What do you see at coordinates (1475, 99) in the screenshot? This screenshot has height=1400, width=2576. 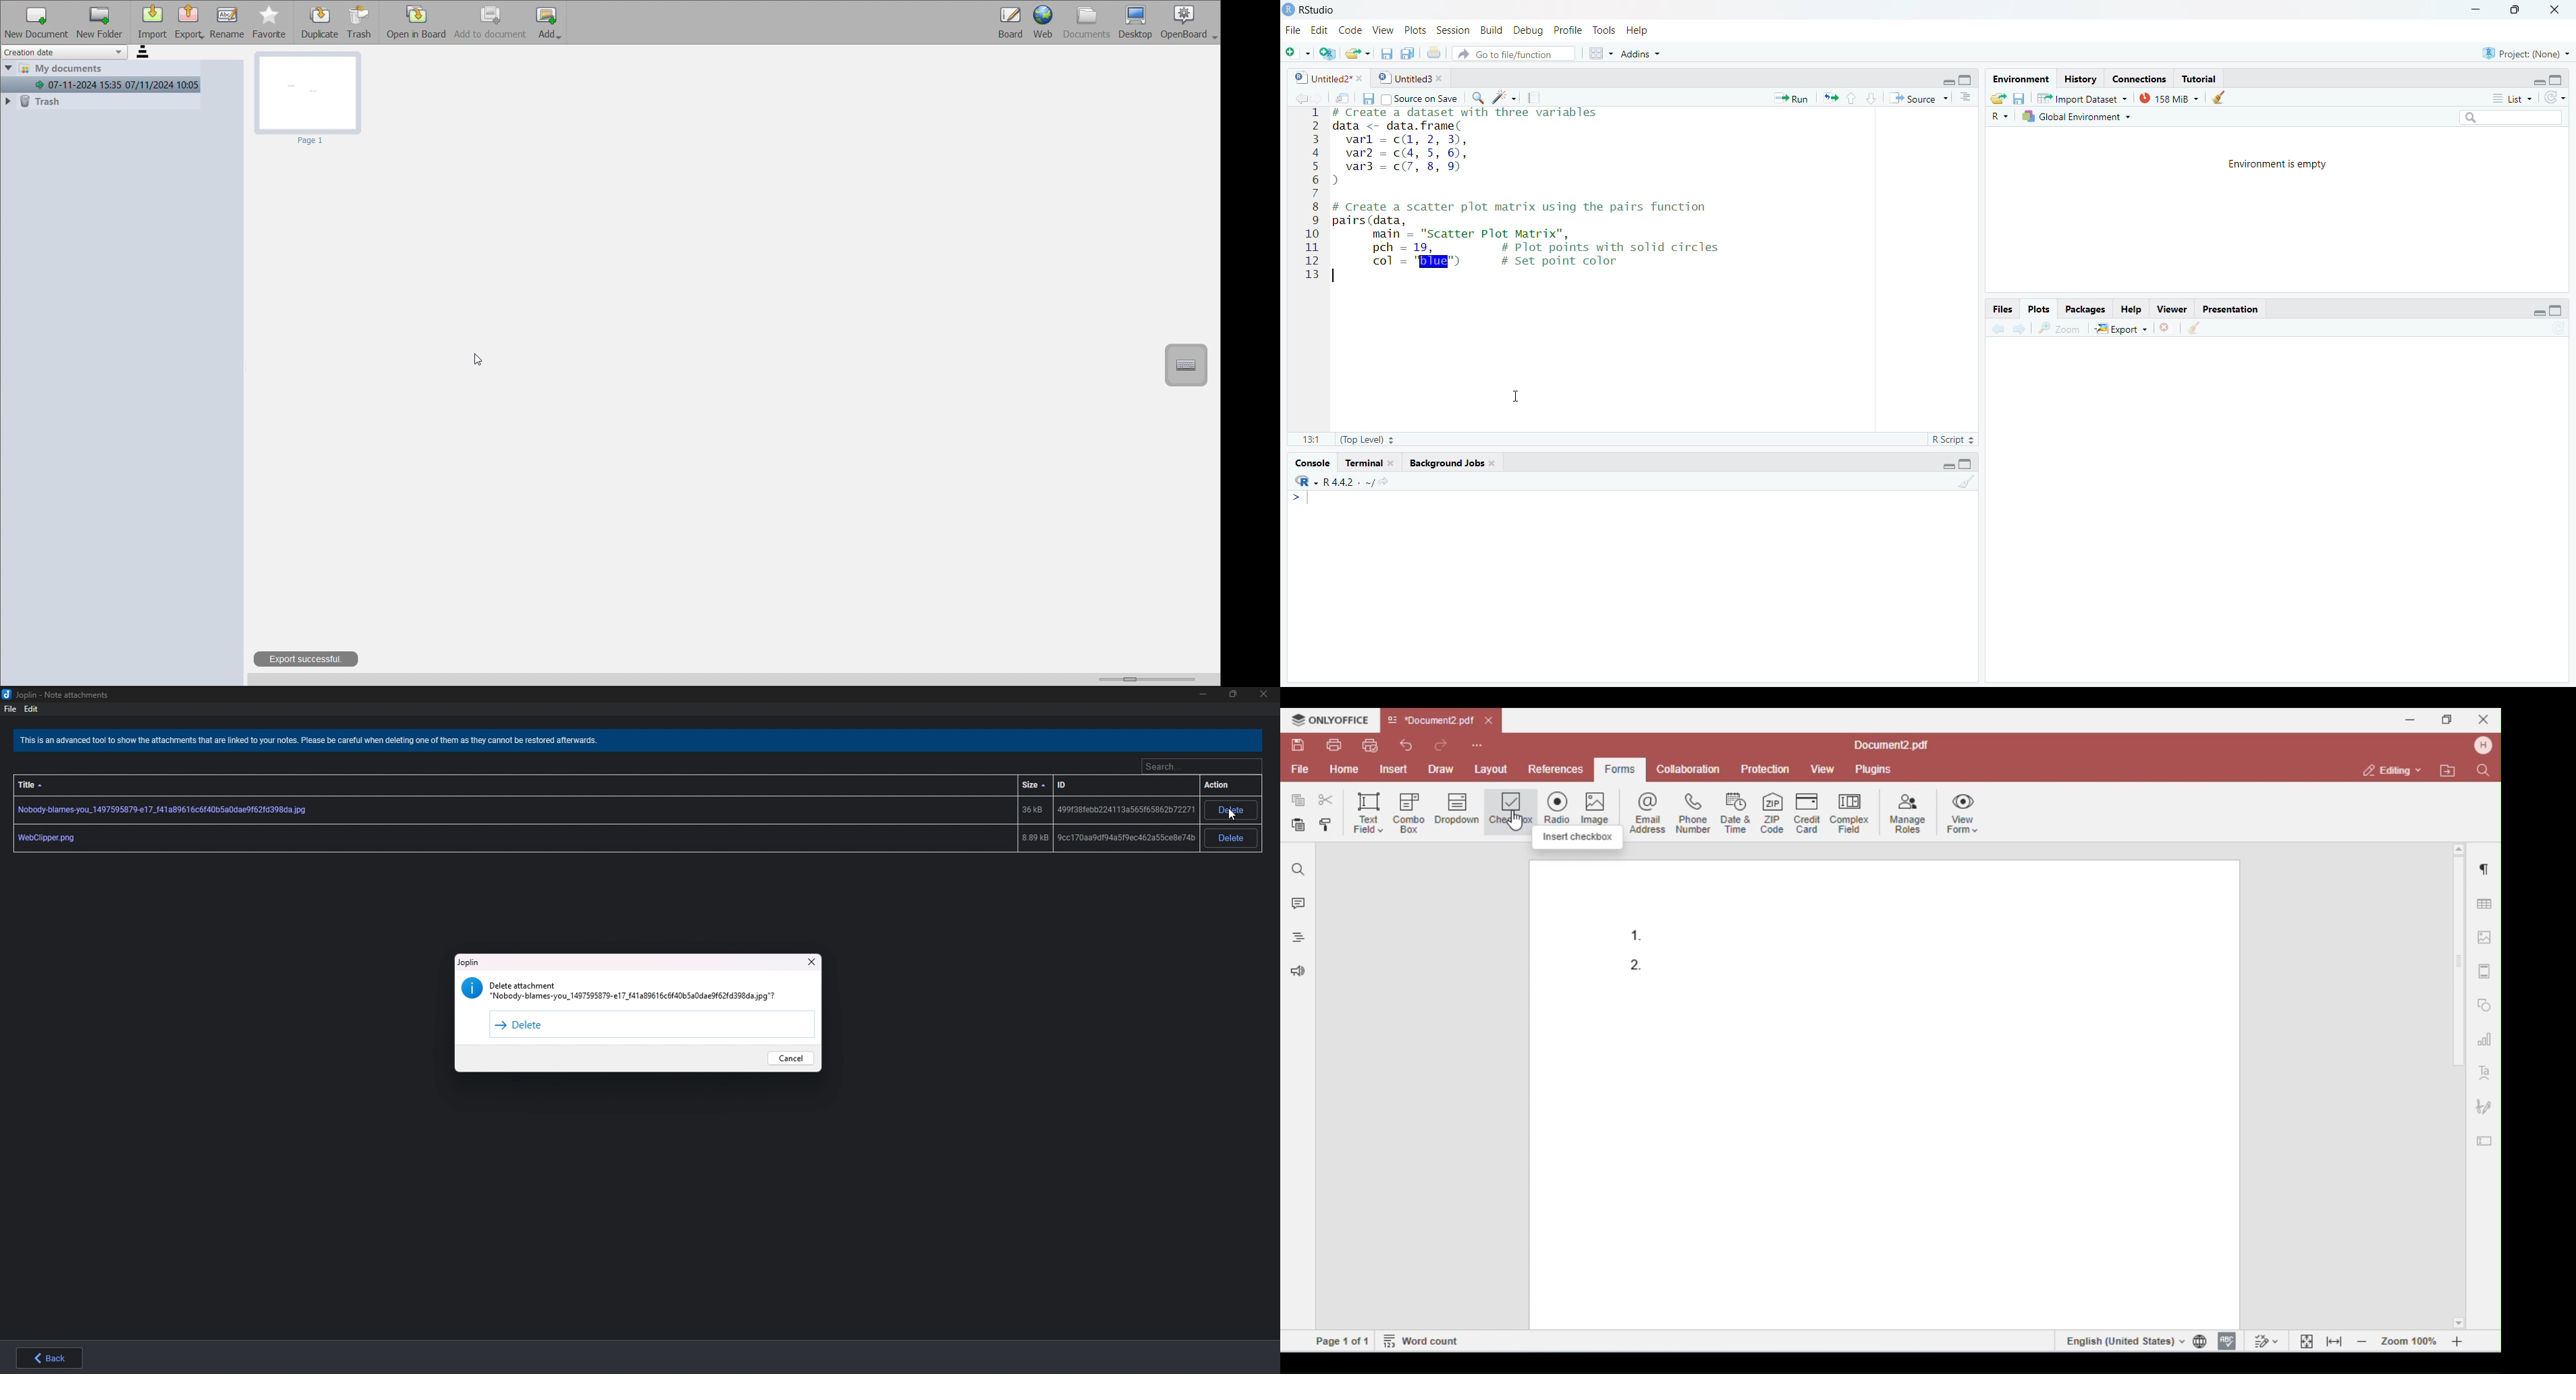 I see `Find replace` at bounding box center [1475, 99].